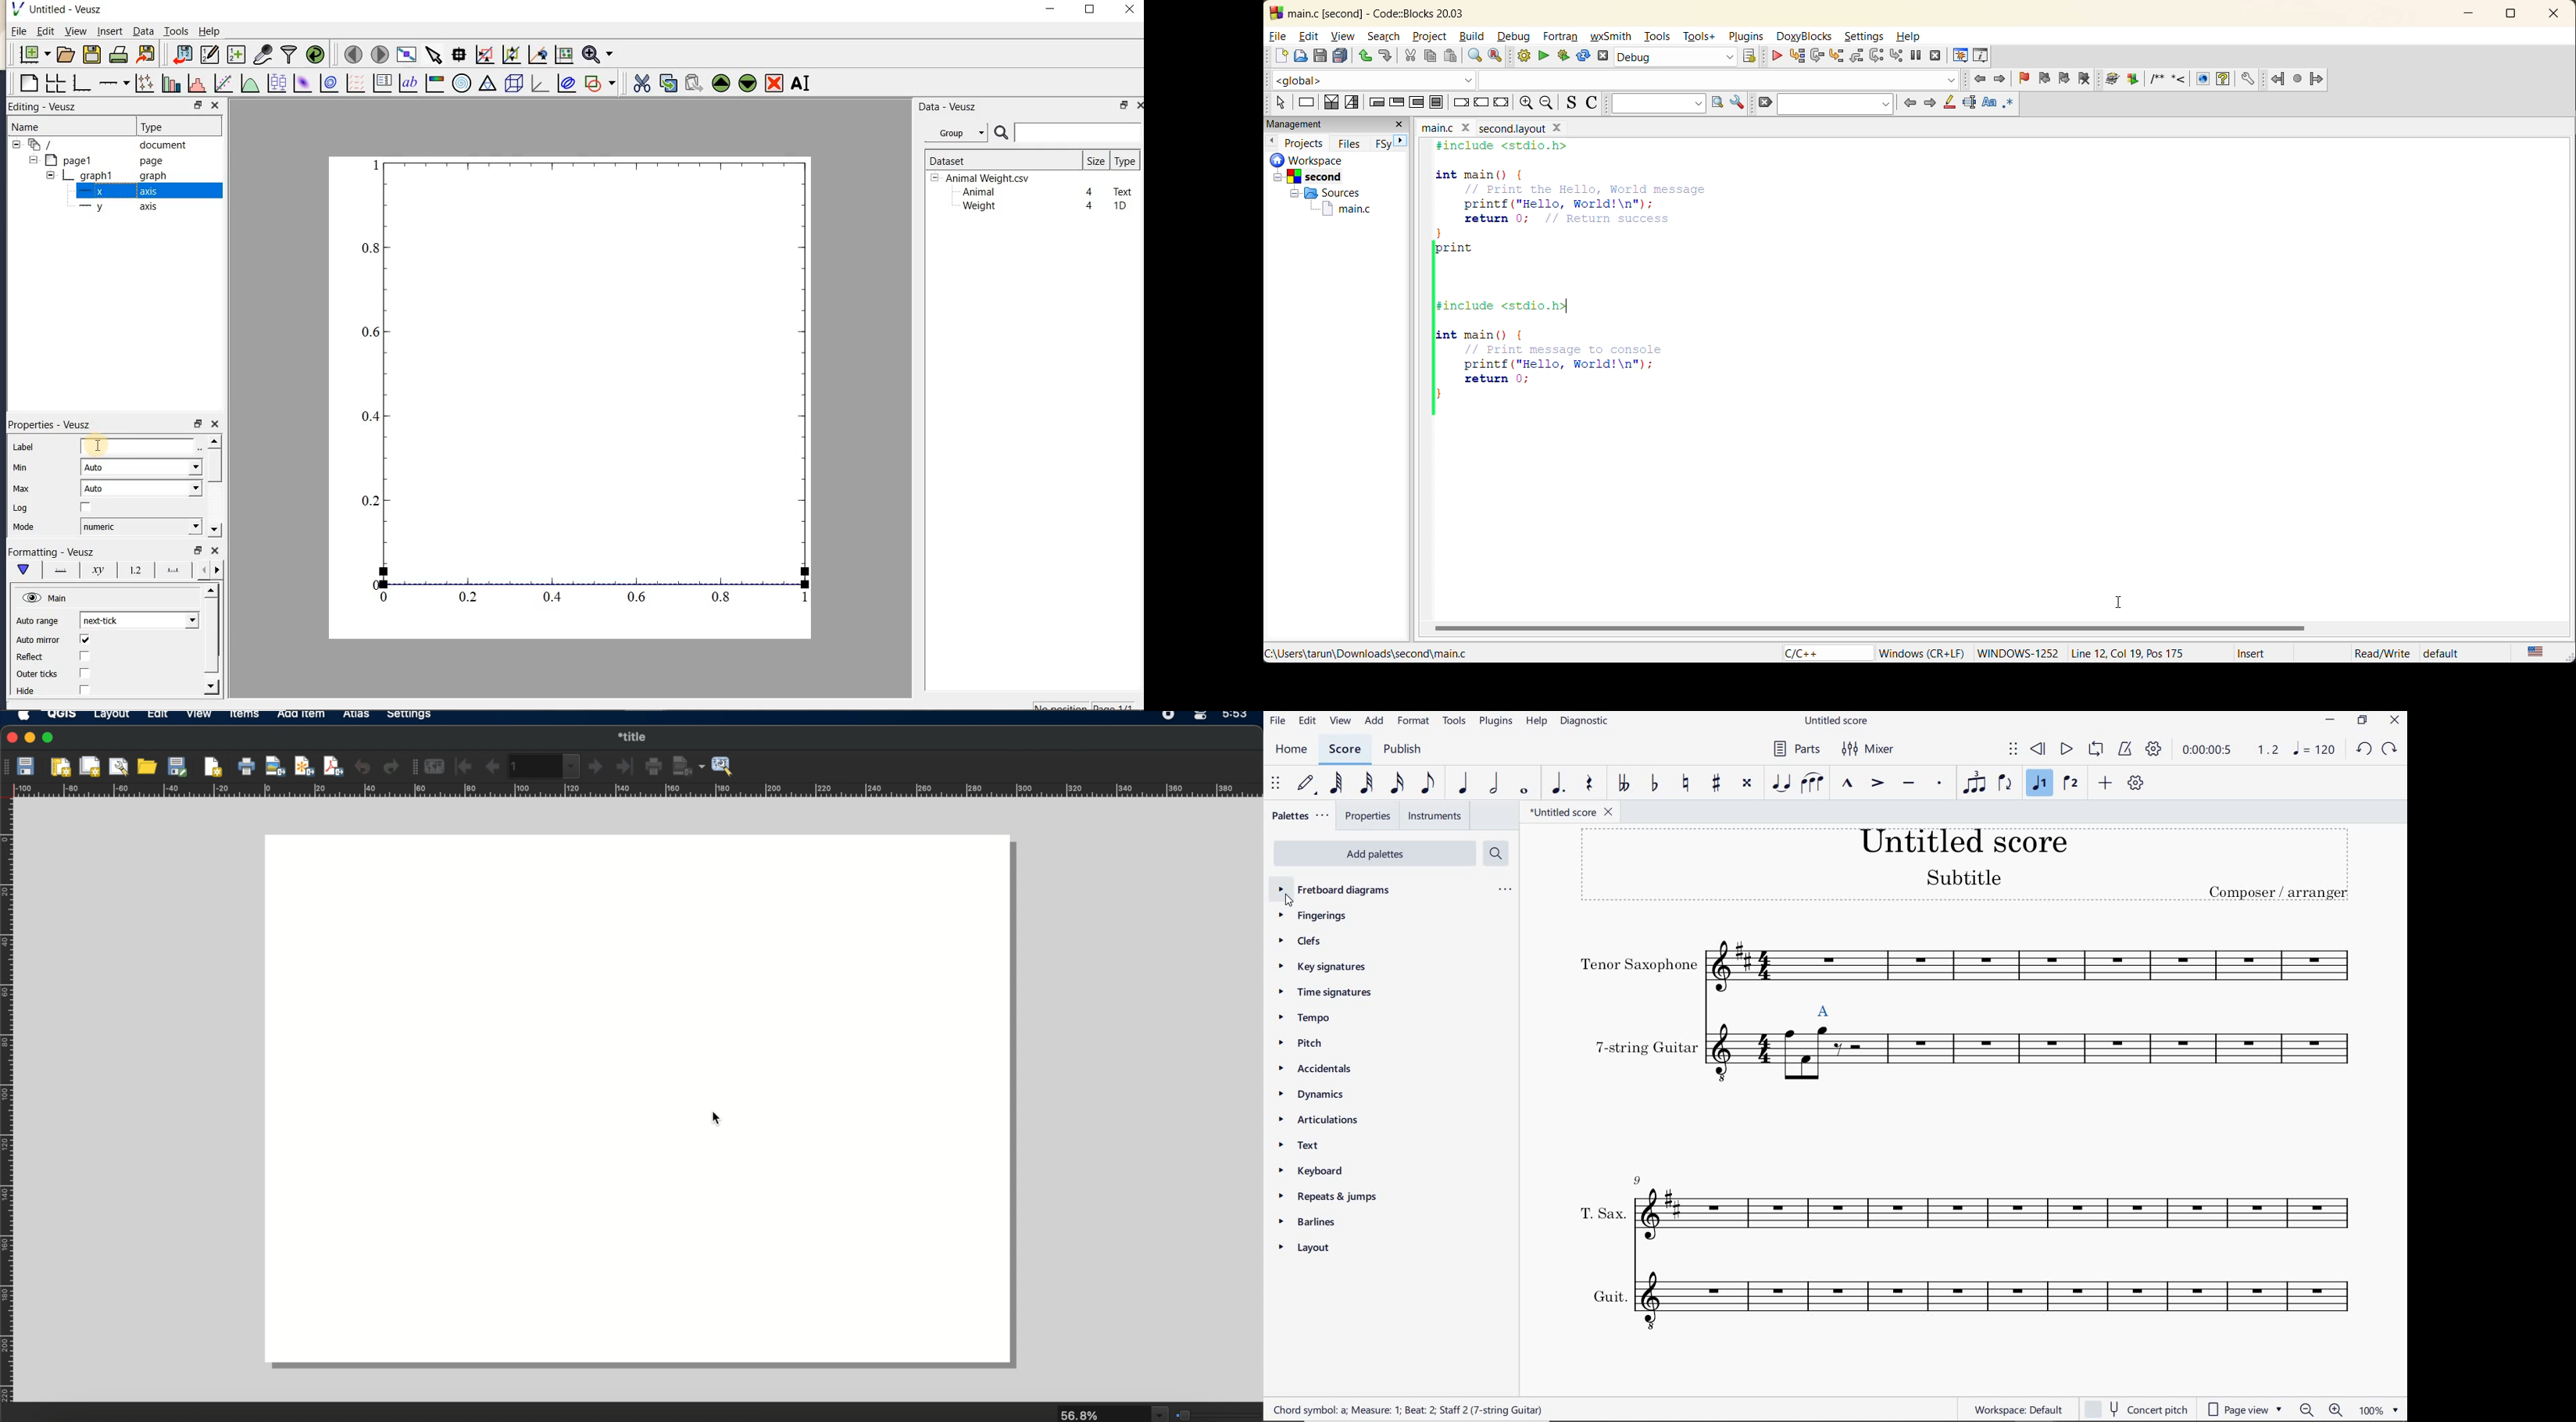 This screenshot has width=2576, height=1428. What do you see at coordinates (61, 10) in the screenshot?
I see `Untitled-Veusz` at bounding box center [61, 10].